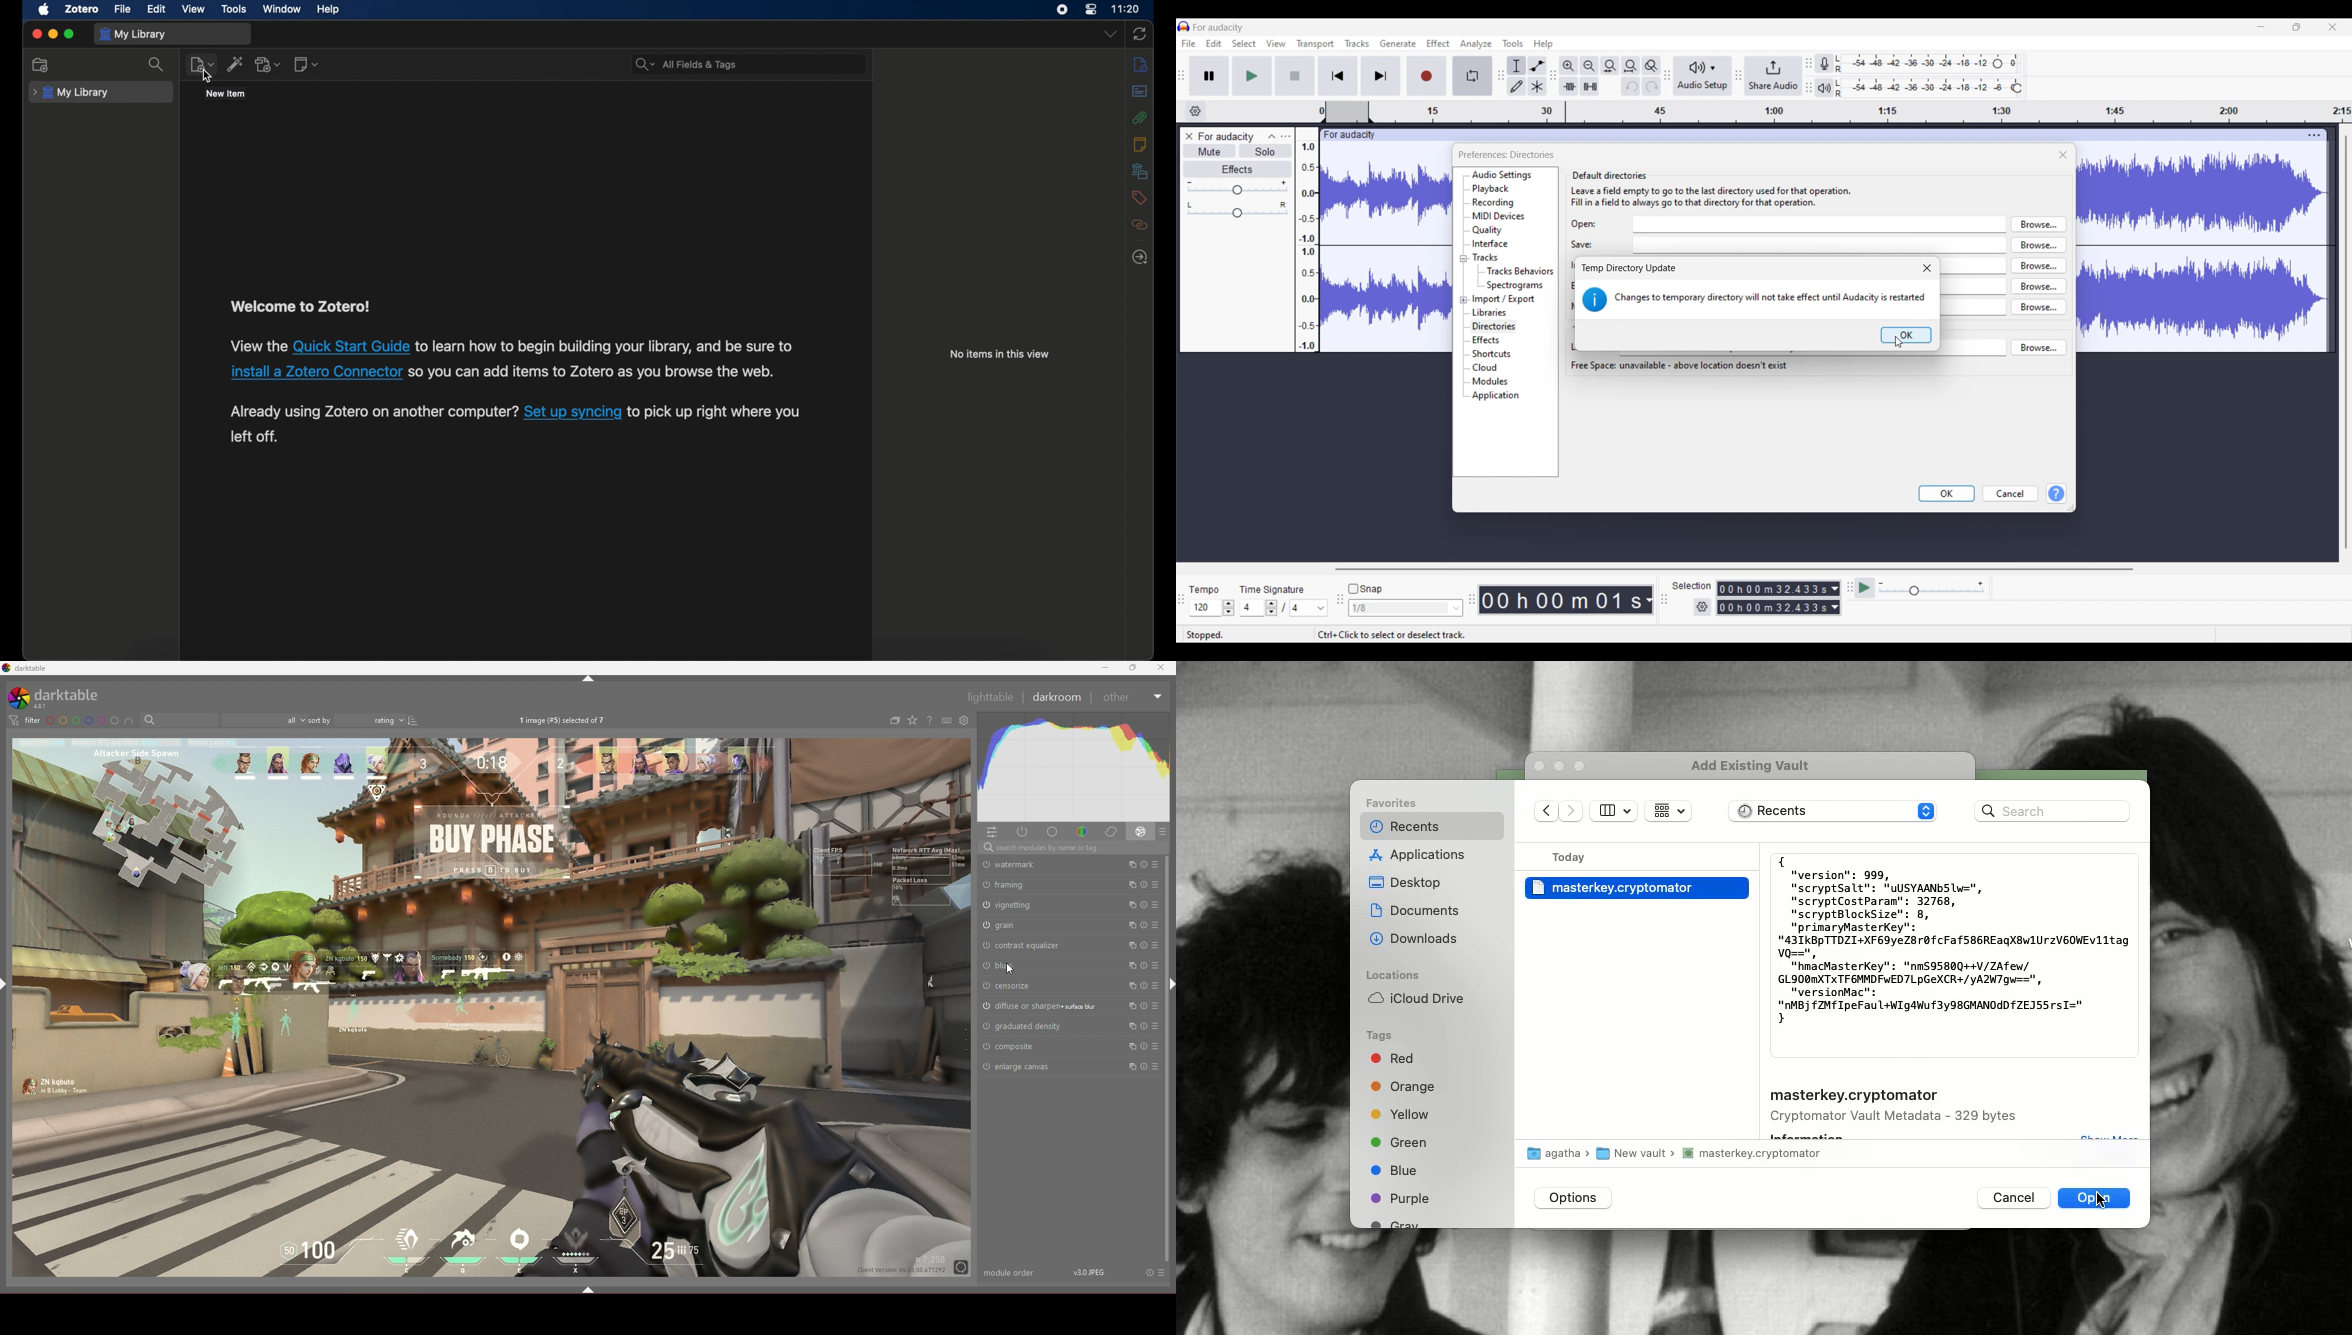  Describe the element at coordinates (1144, 905) in the screenshot. I see `reset` at that location.